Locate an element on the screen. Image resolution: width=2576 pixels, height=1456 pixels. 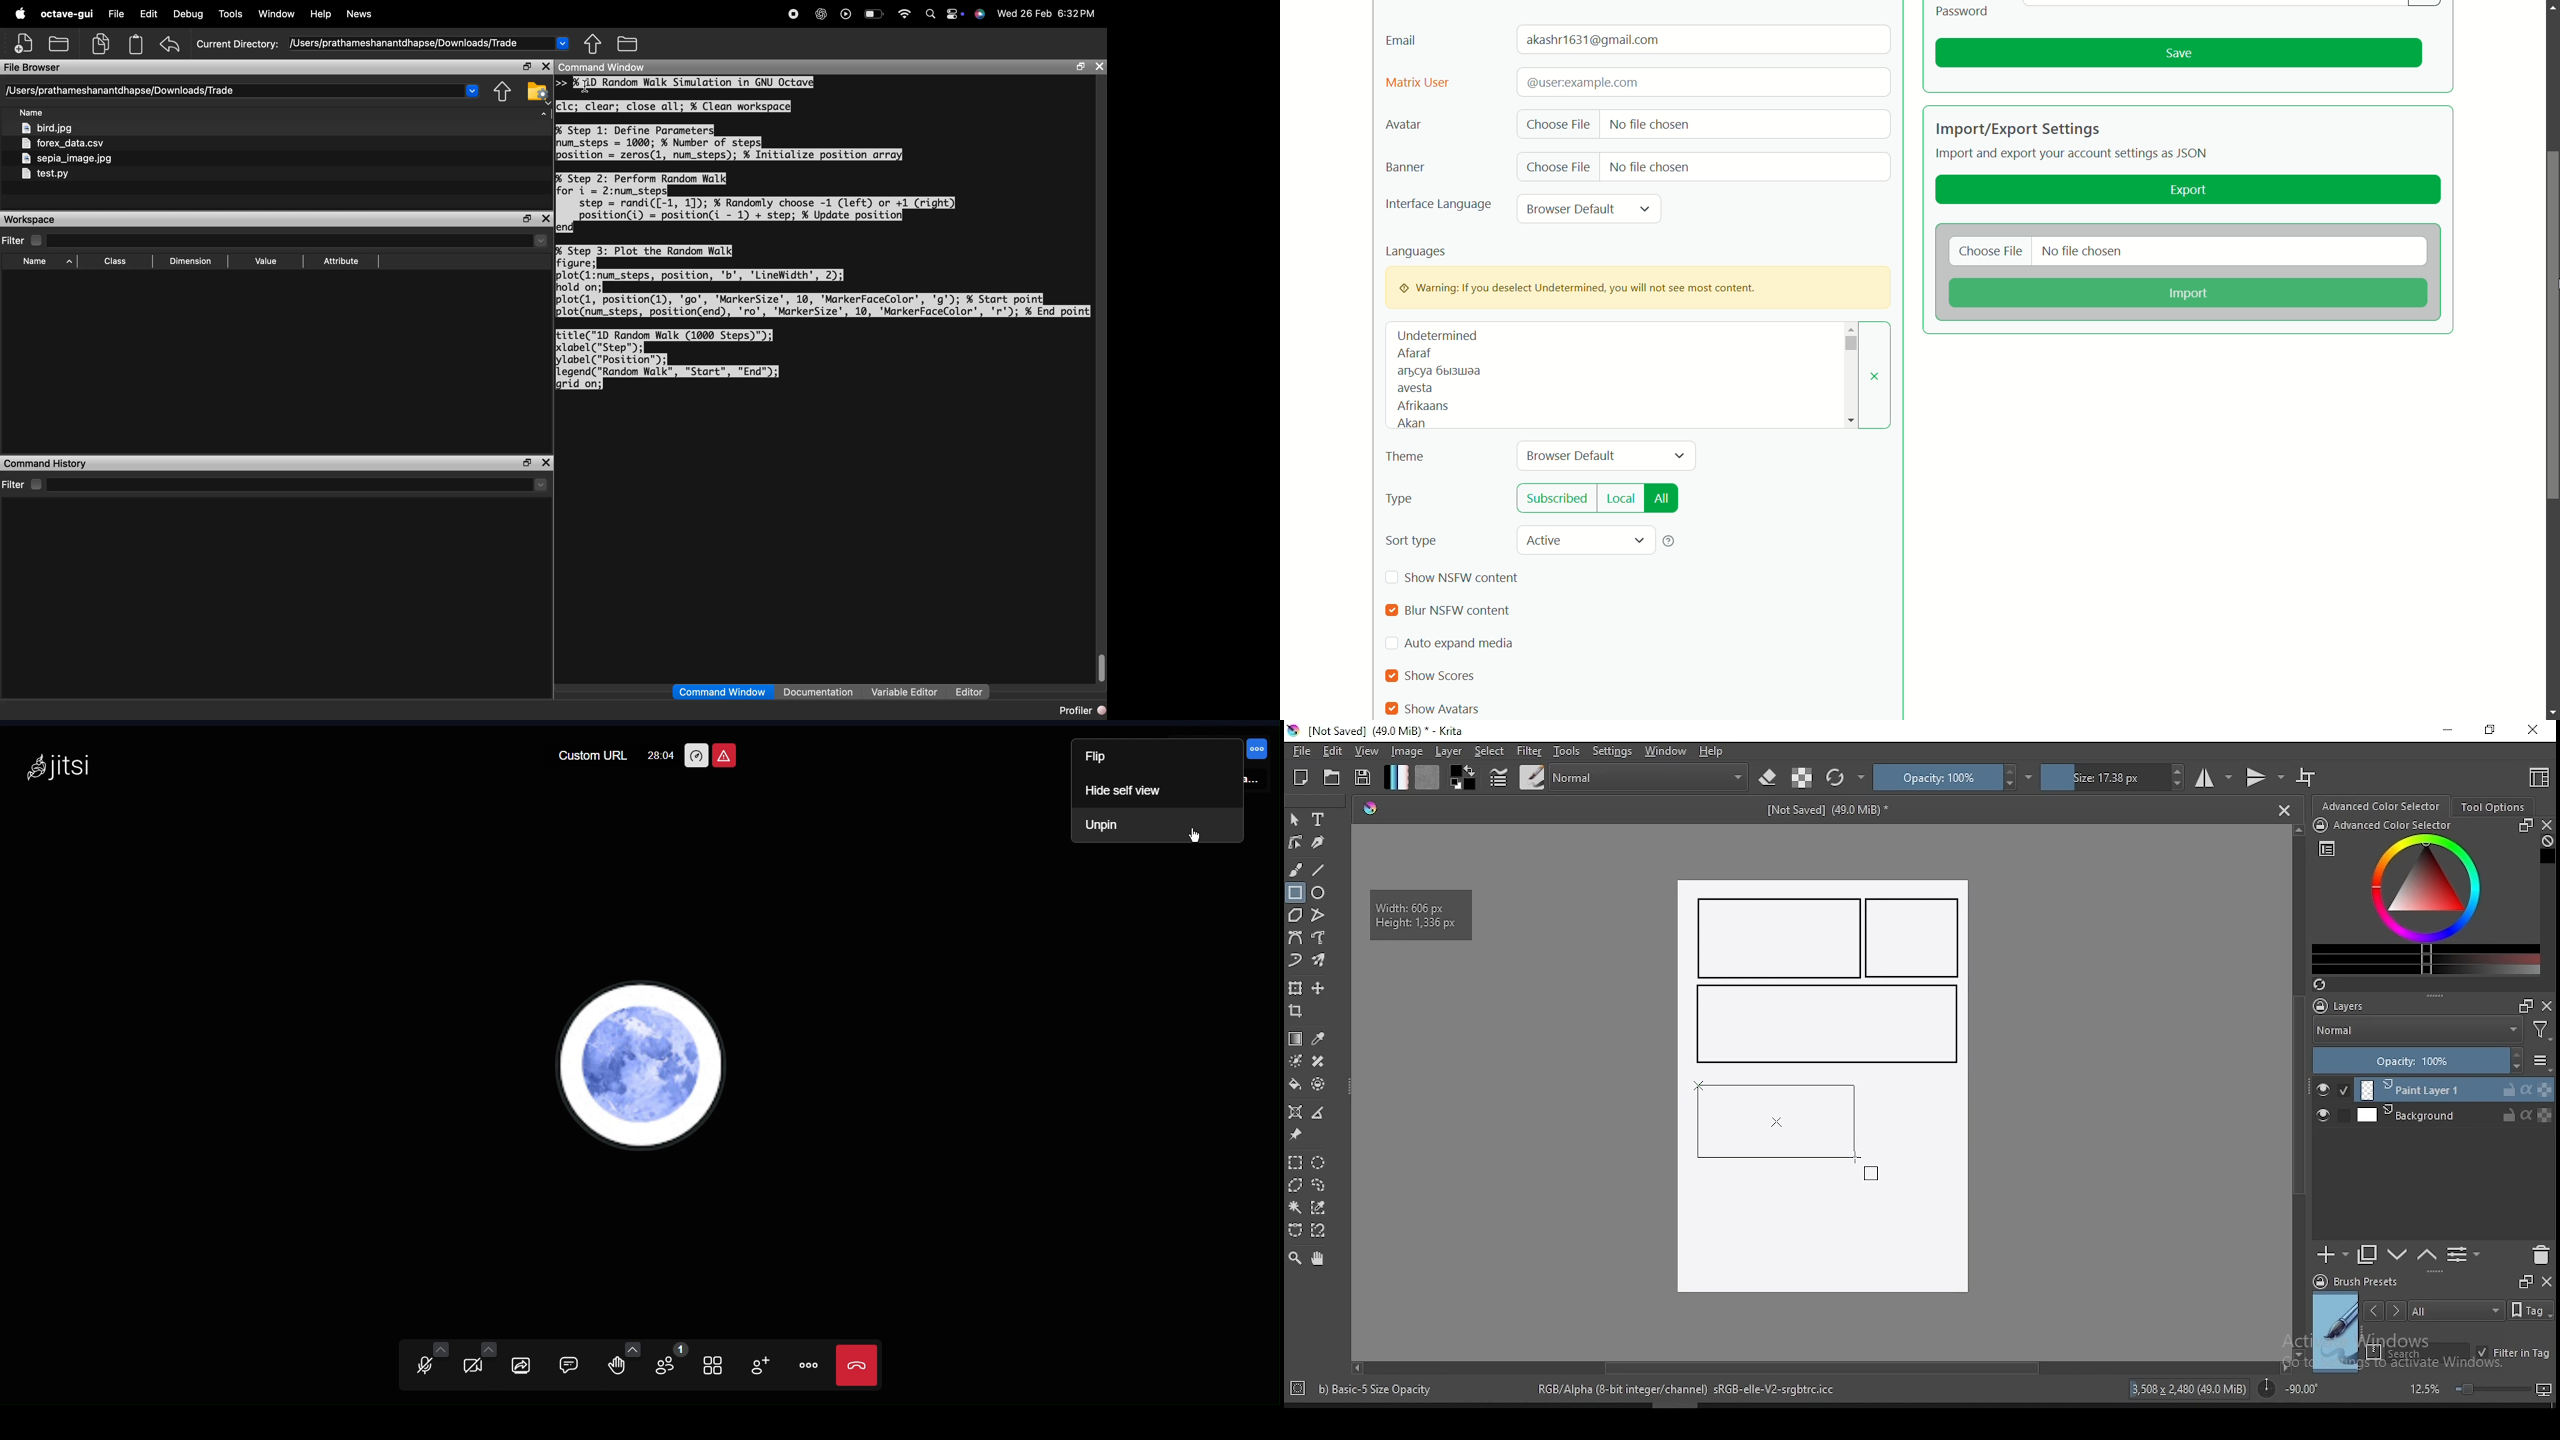
text is located at coordinates (1581, 82).